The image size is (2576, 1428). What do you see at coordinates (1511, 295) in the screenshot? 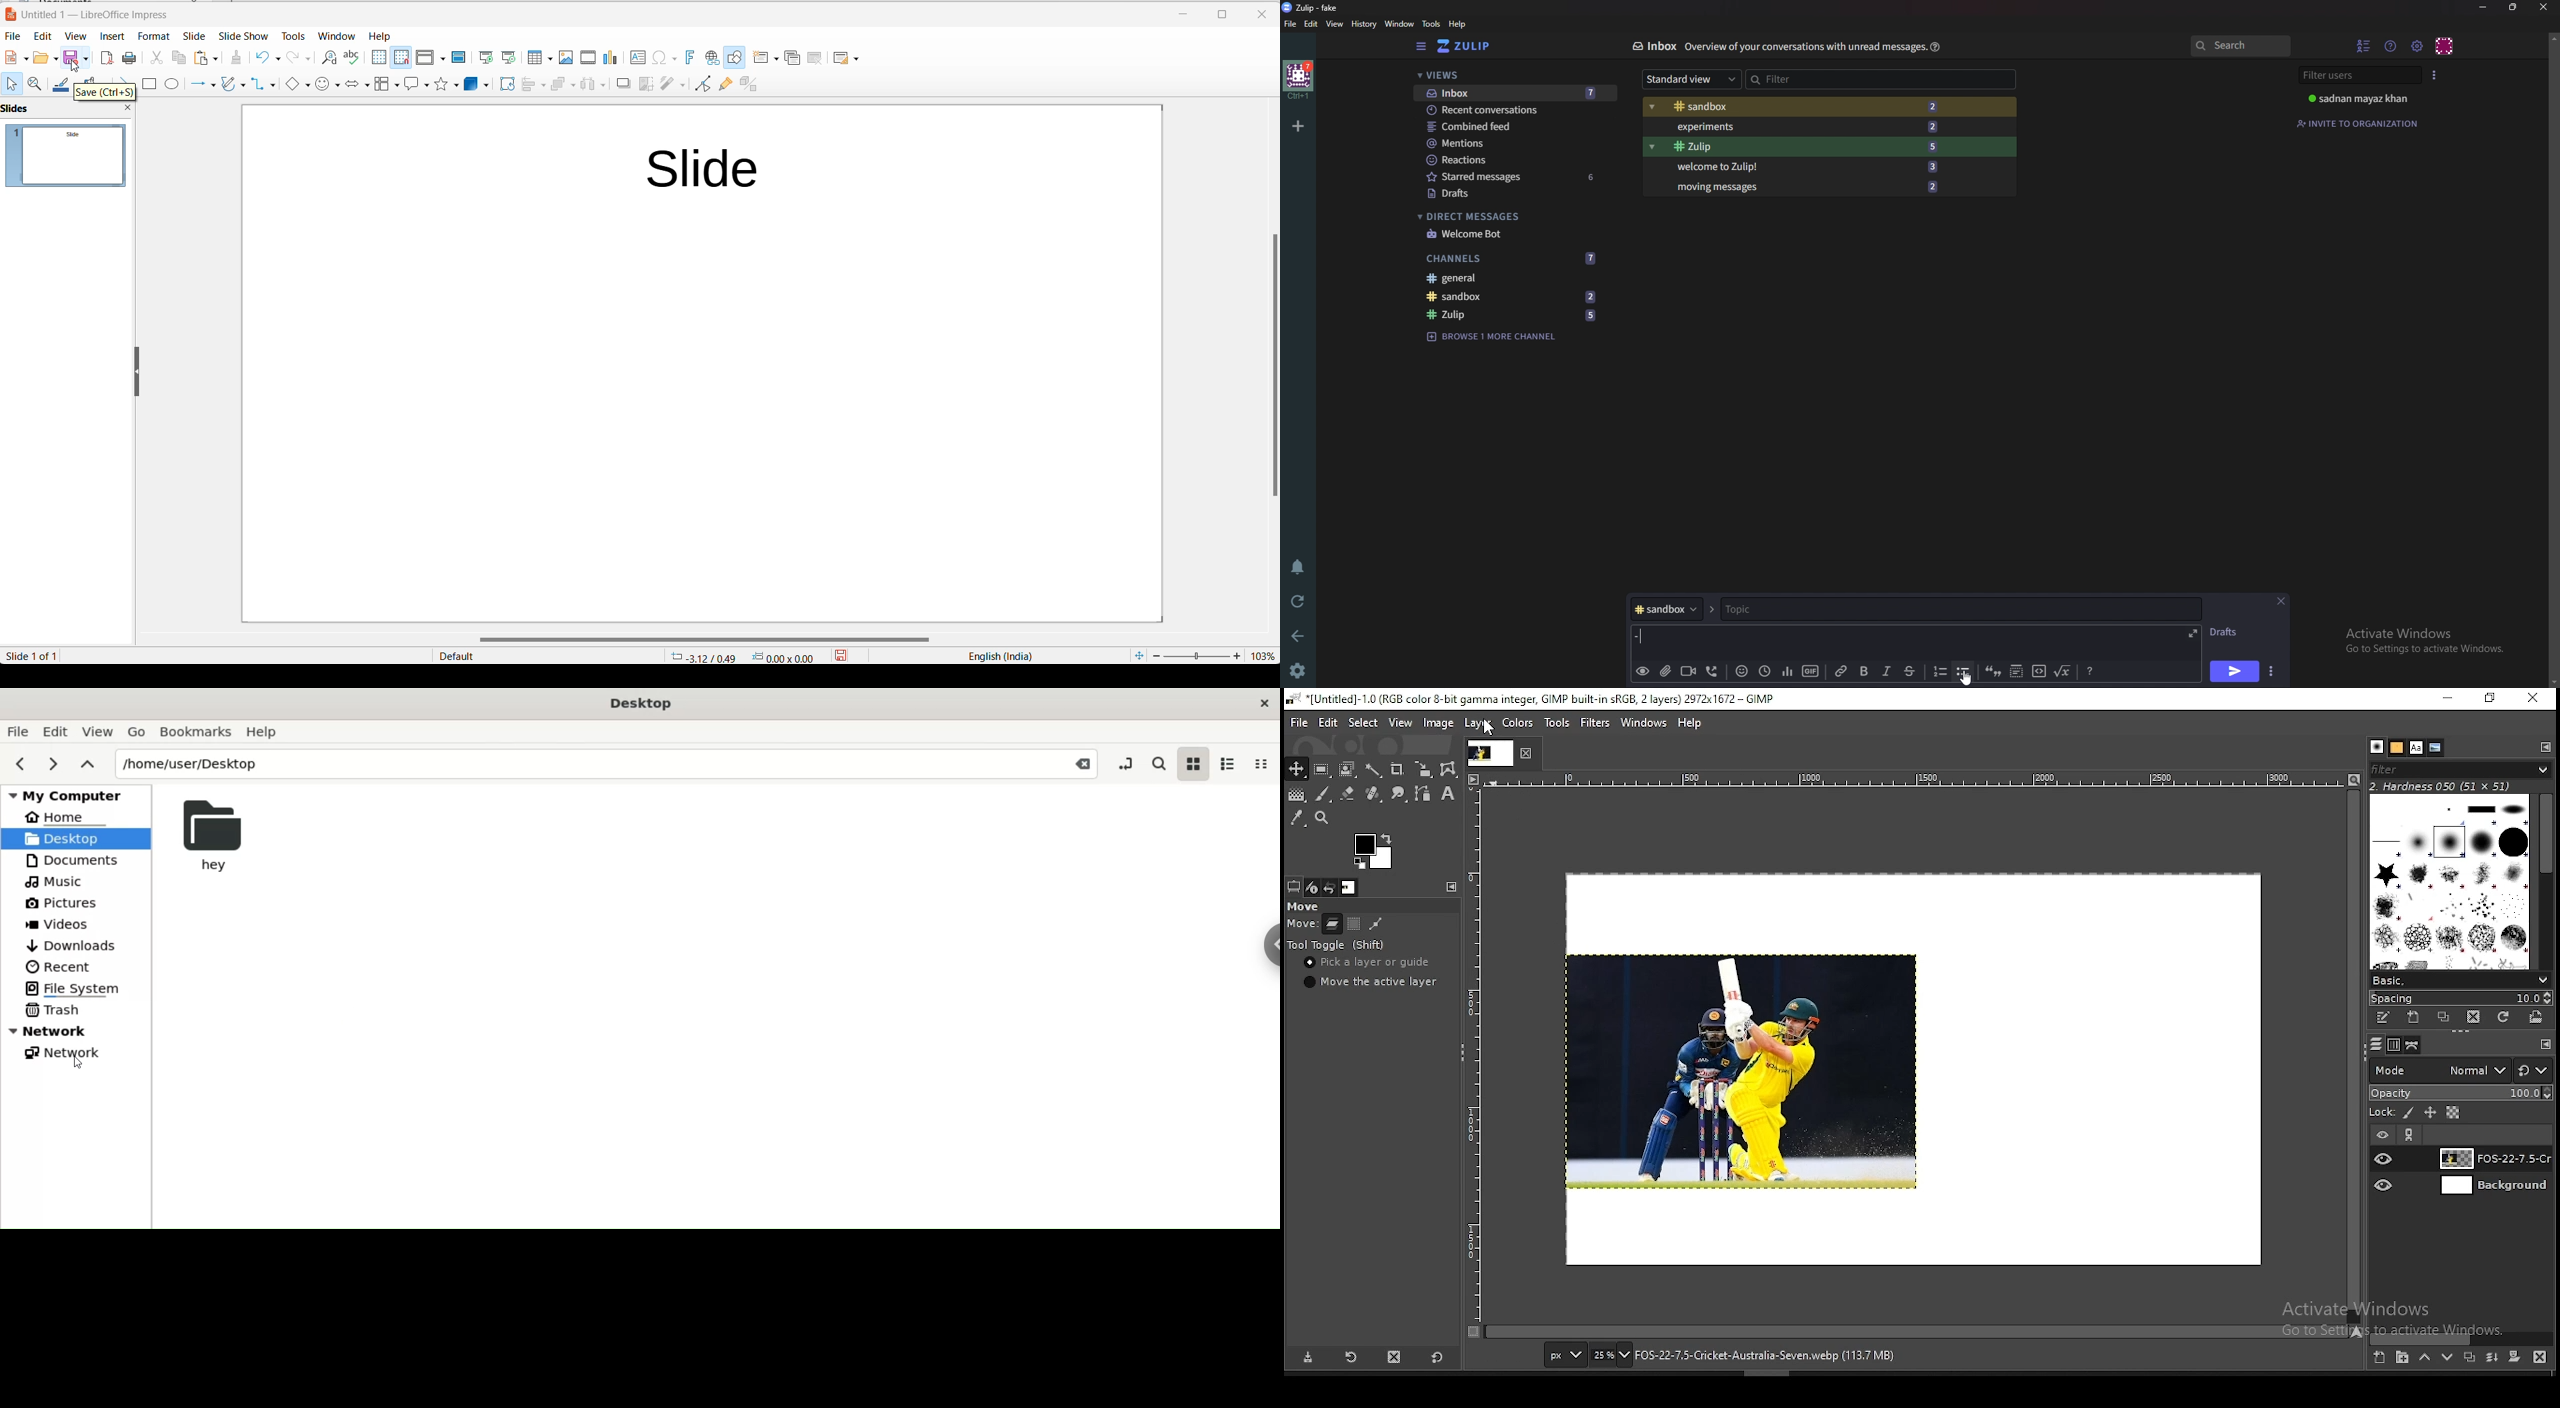
I see `Sandbox` at bounding box center [1511, 295].